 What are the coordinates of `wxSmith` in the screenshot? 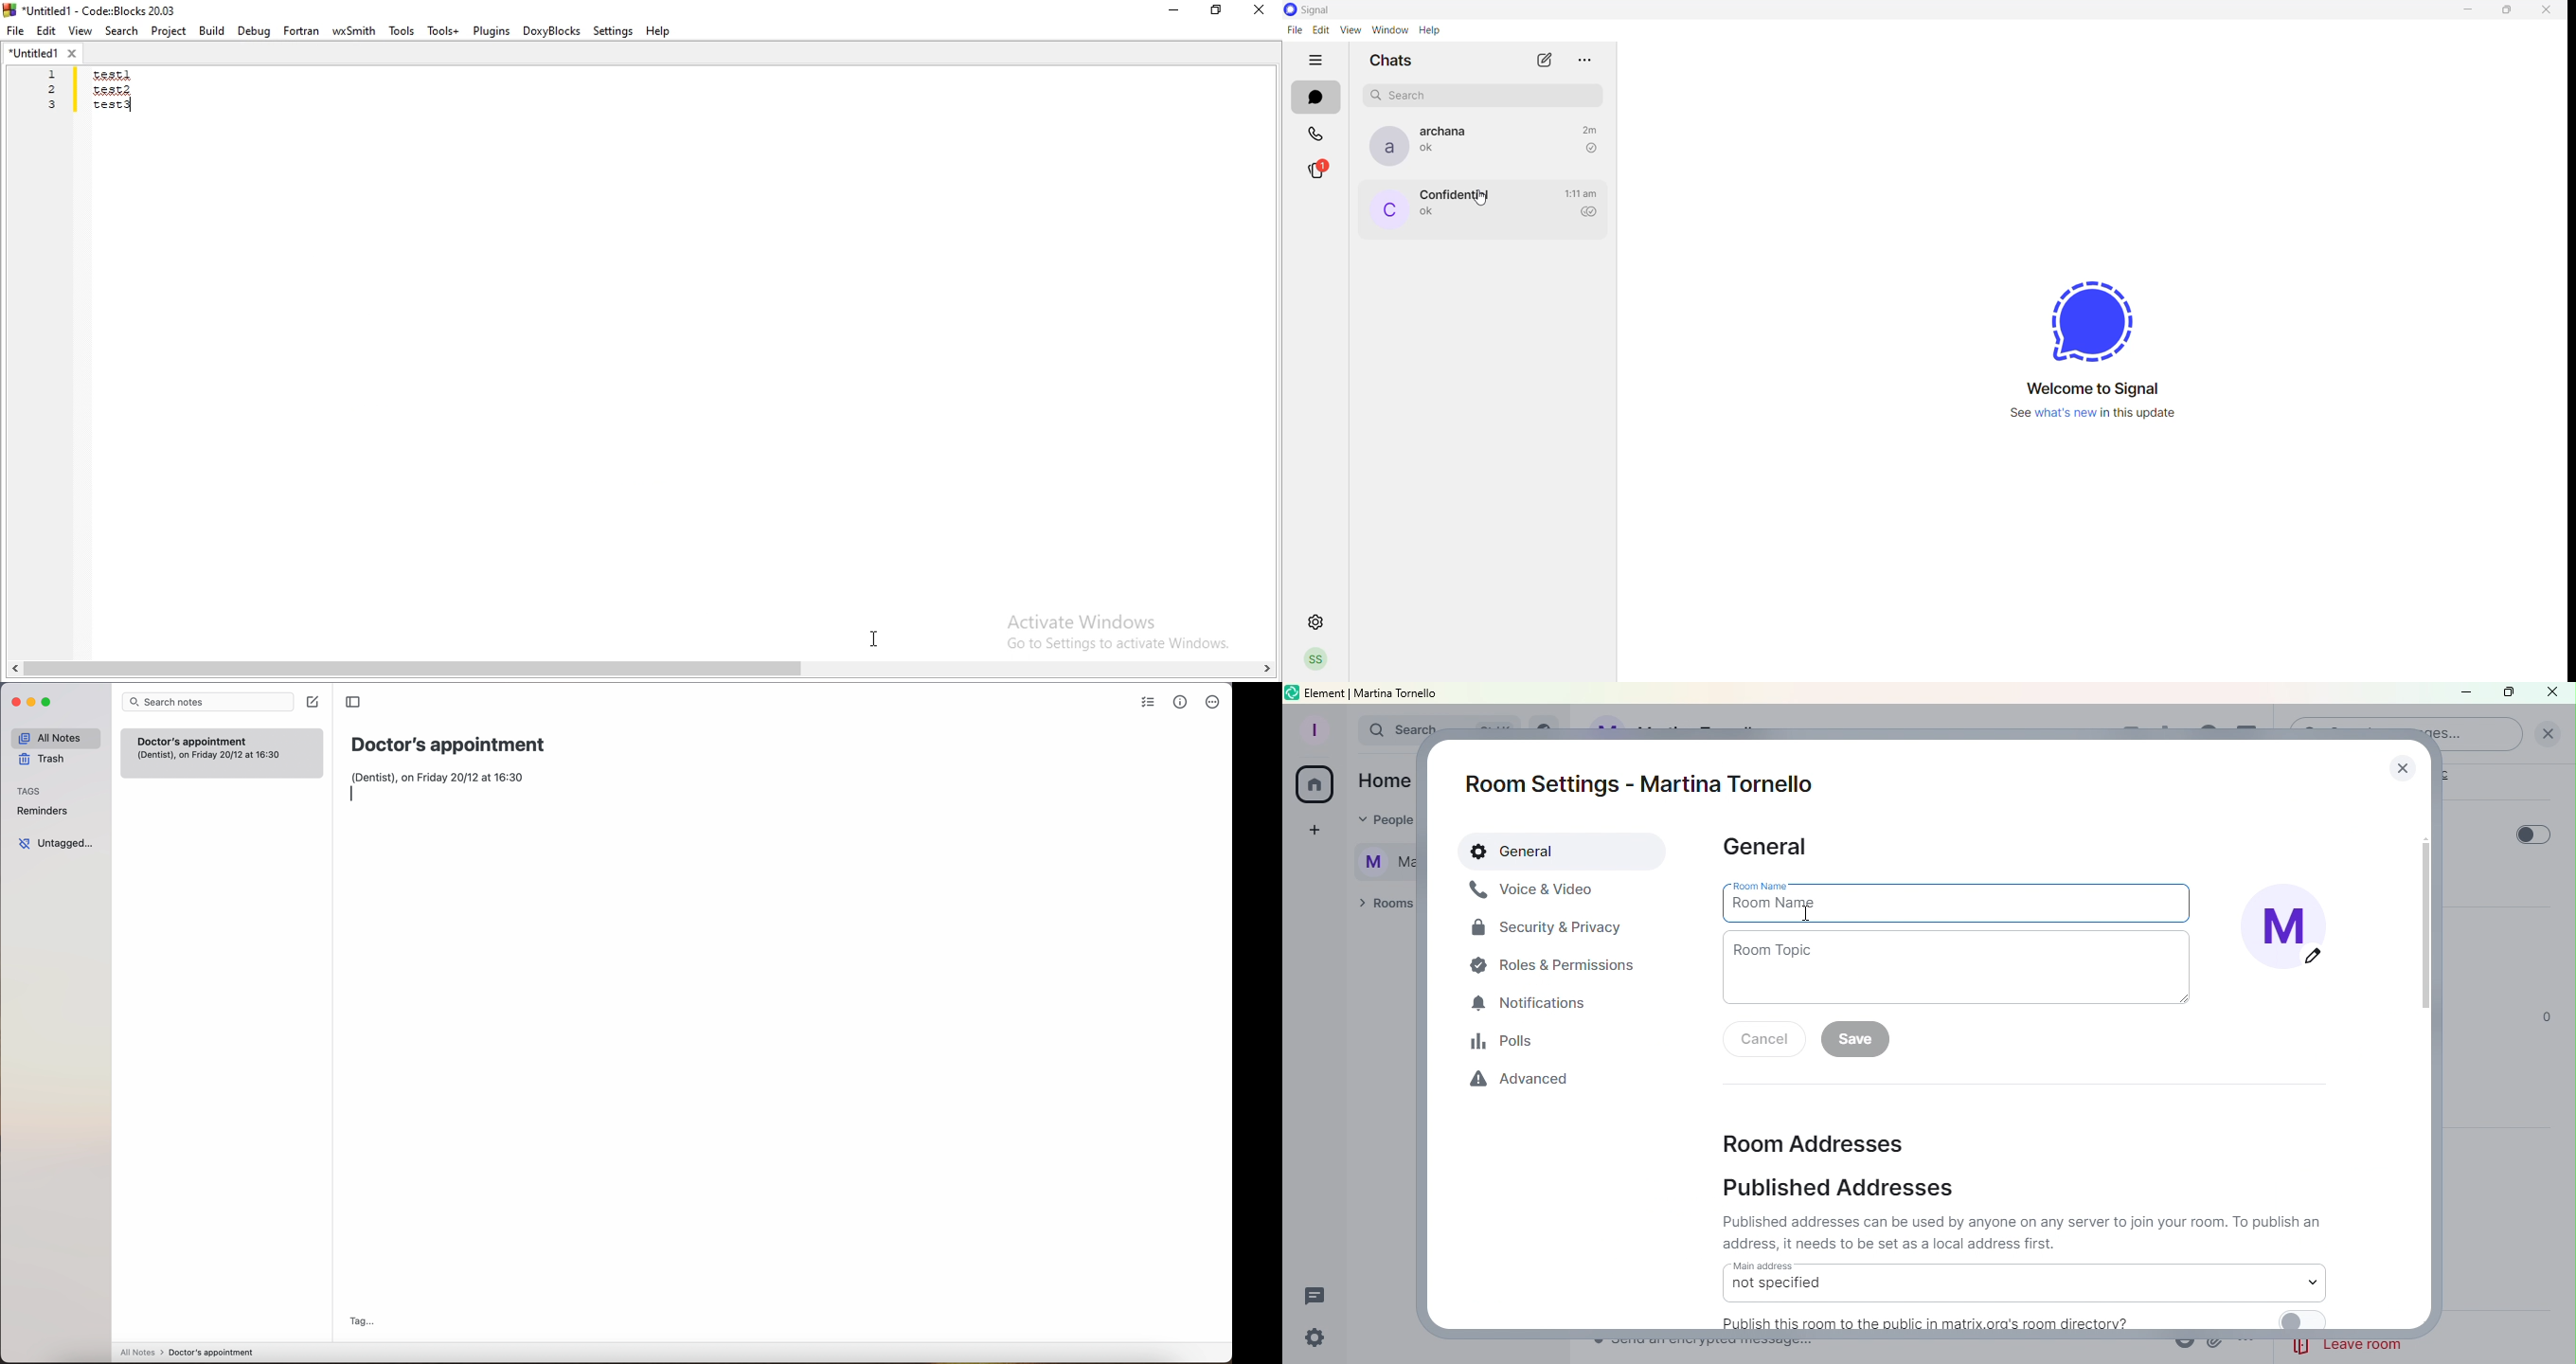 It's located at (354, 32).